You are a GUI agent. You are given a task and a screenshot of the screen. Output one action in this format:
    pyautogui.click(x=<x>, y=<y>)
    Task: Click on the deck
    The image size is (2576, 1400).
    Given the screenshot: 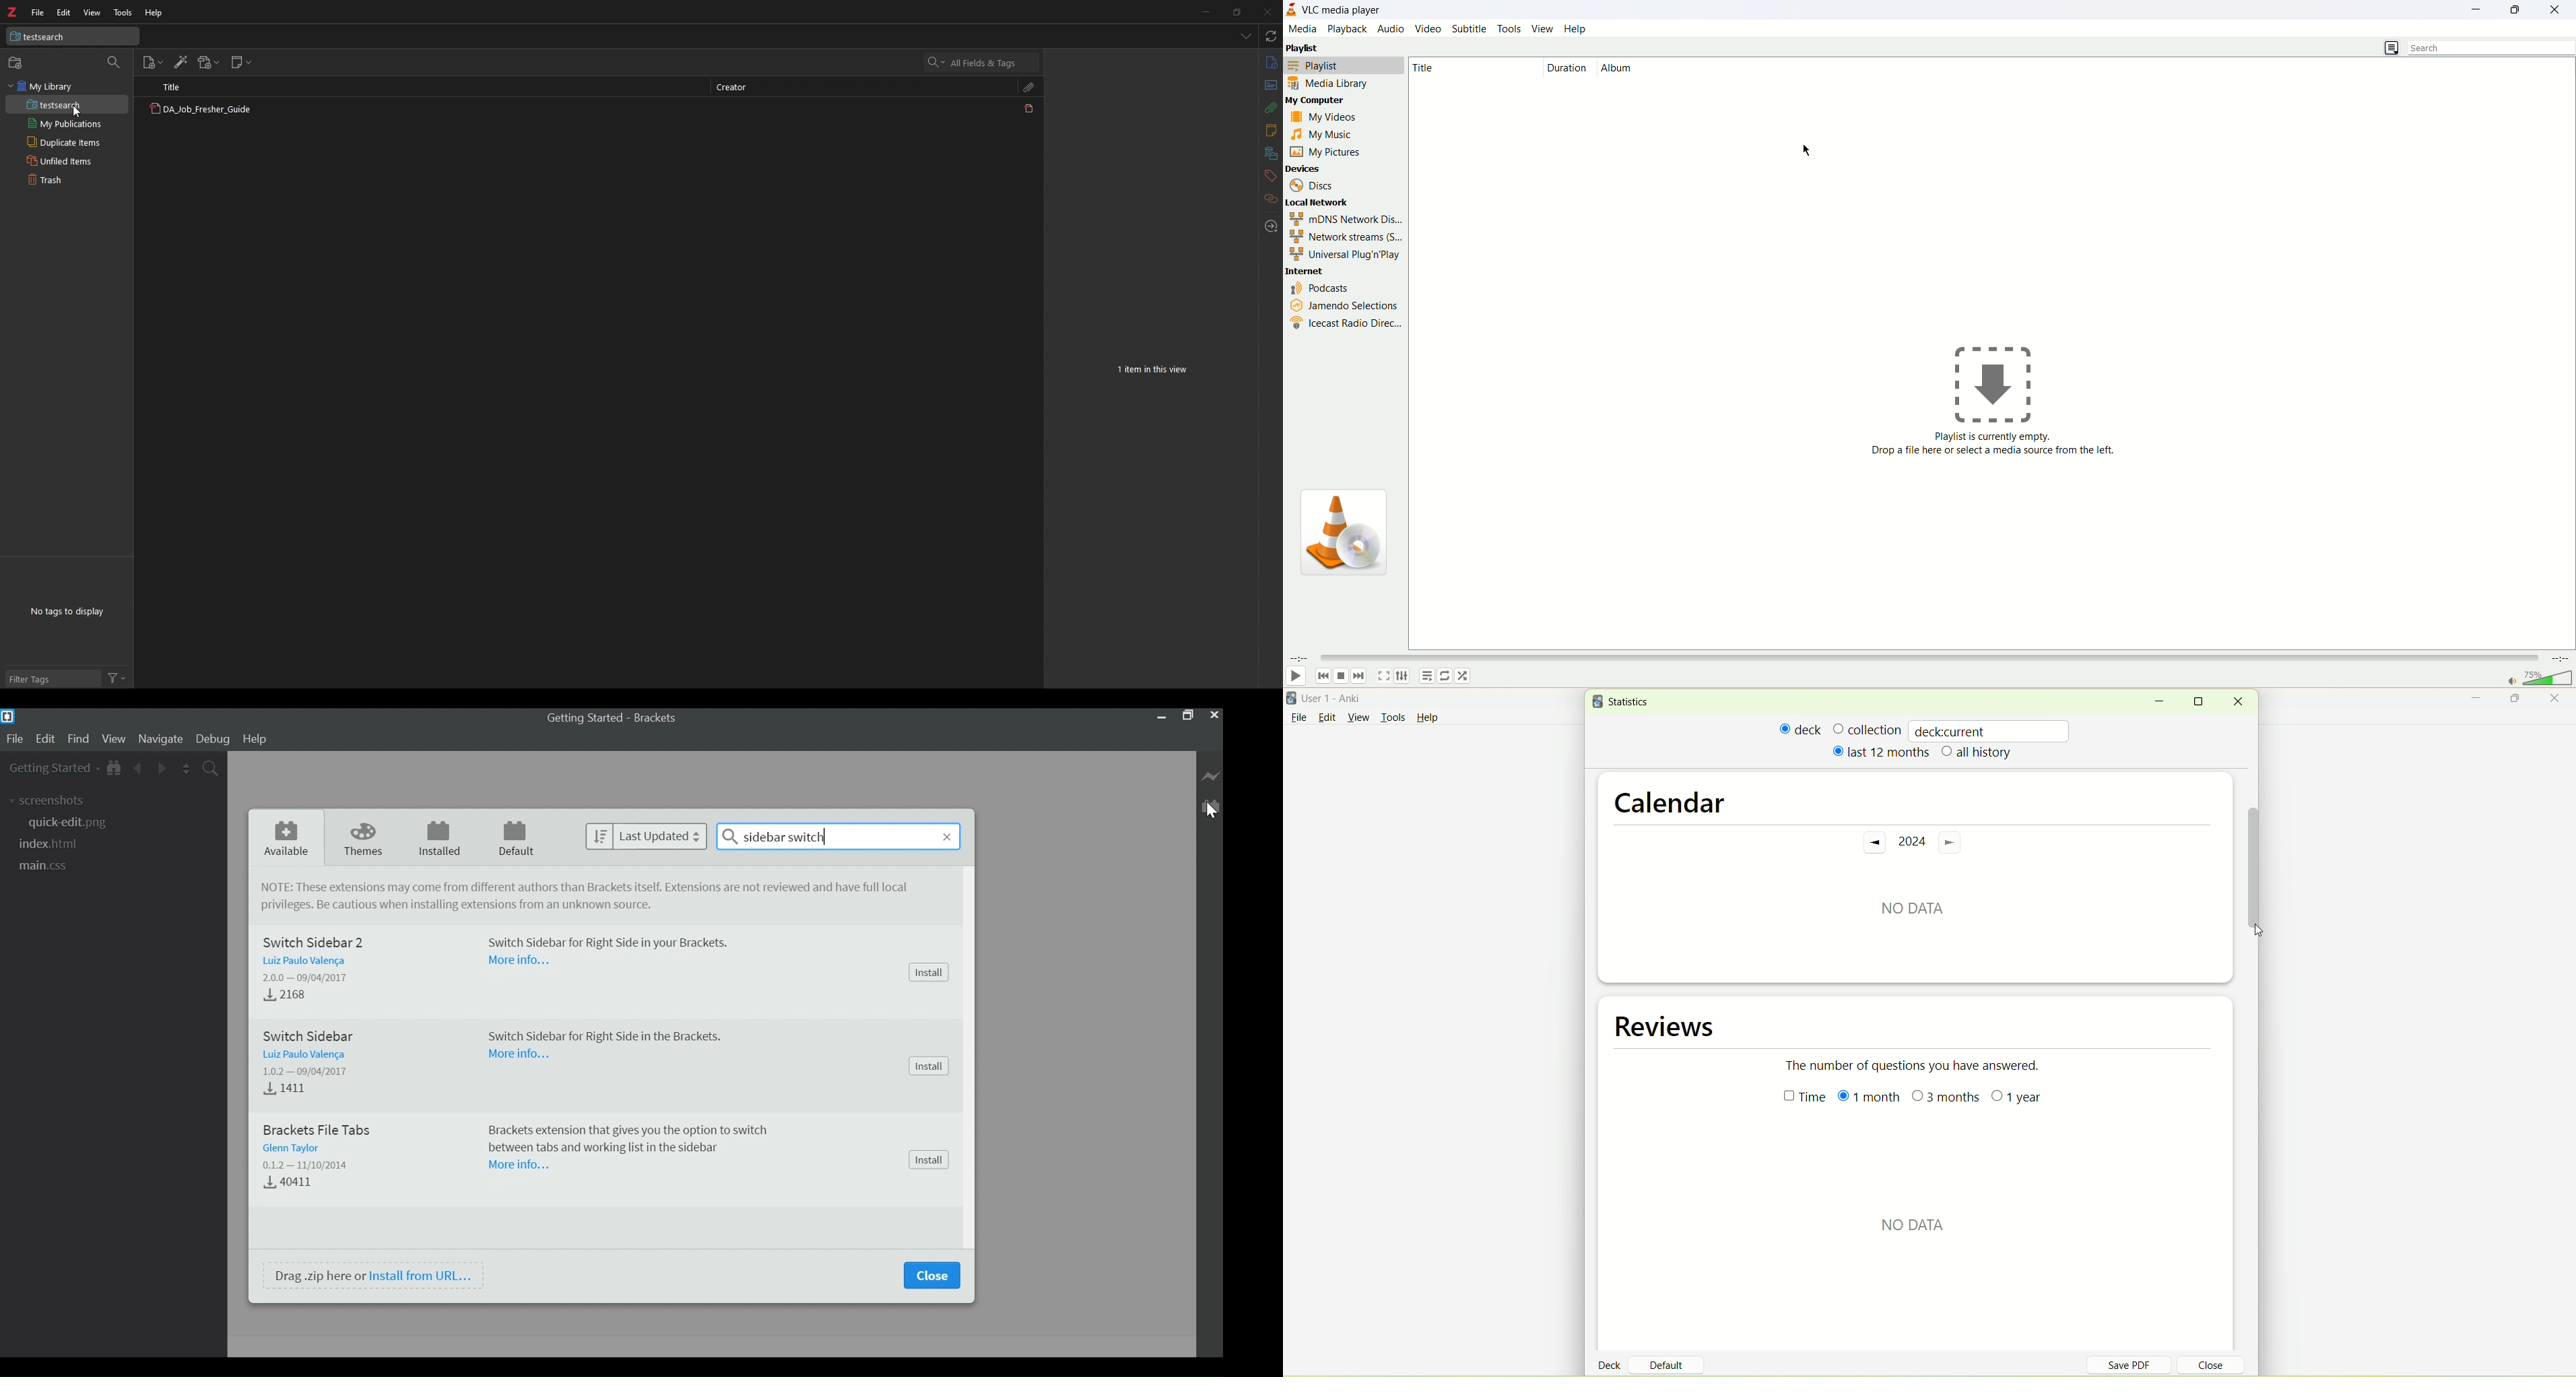 What is the action you would take?
    pyautogui.click(x=1612, y=1364)
    